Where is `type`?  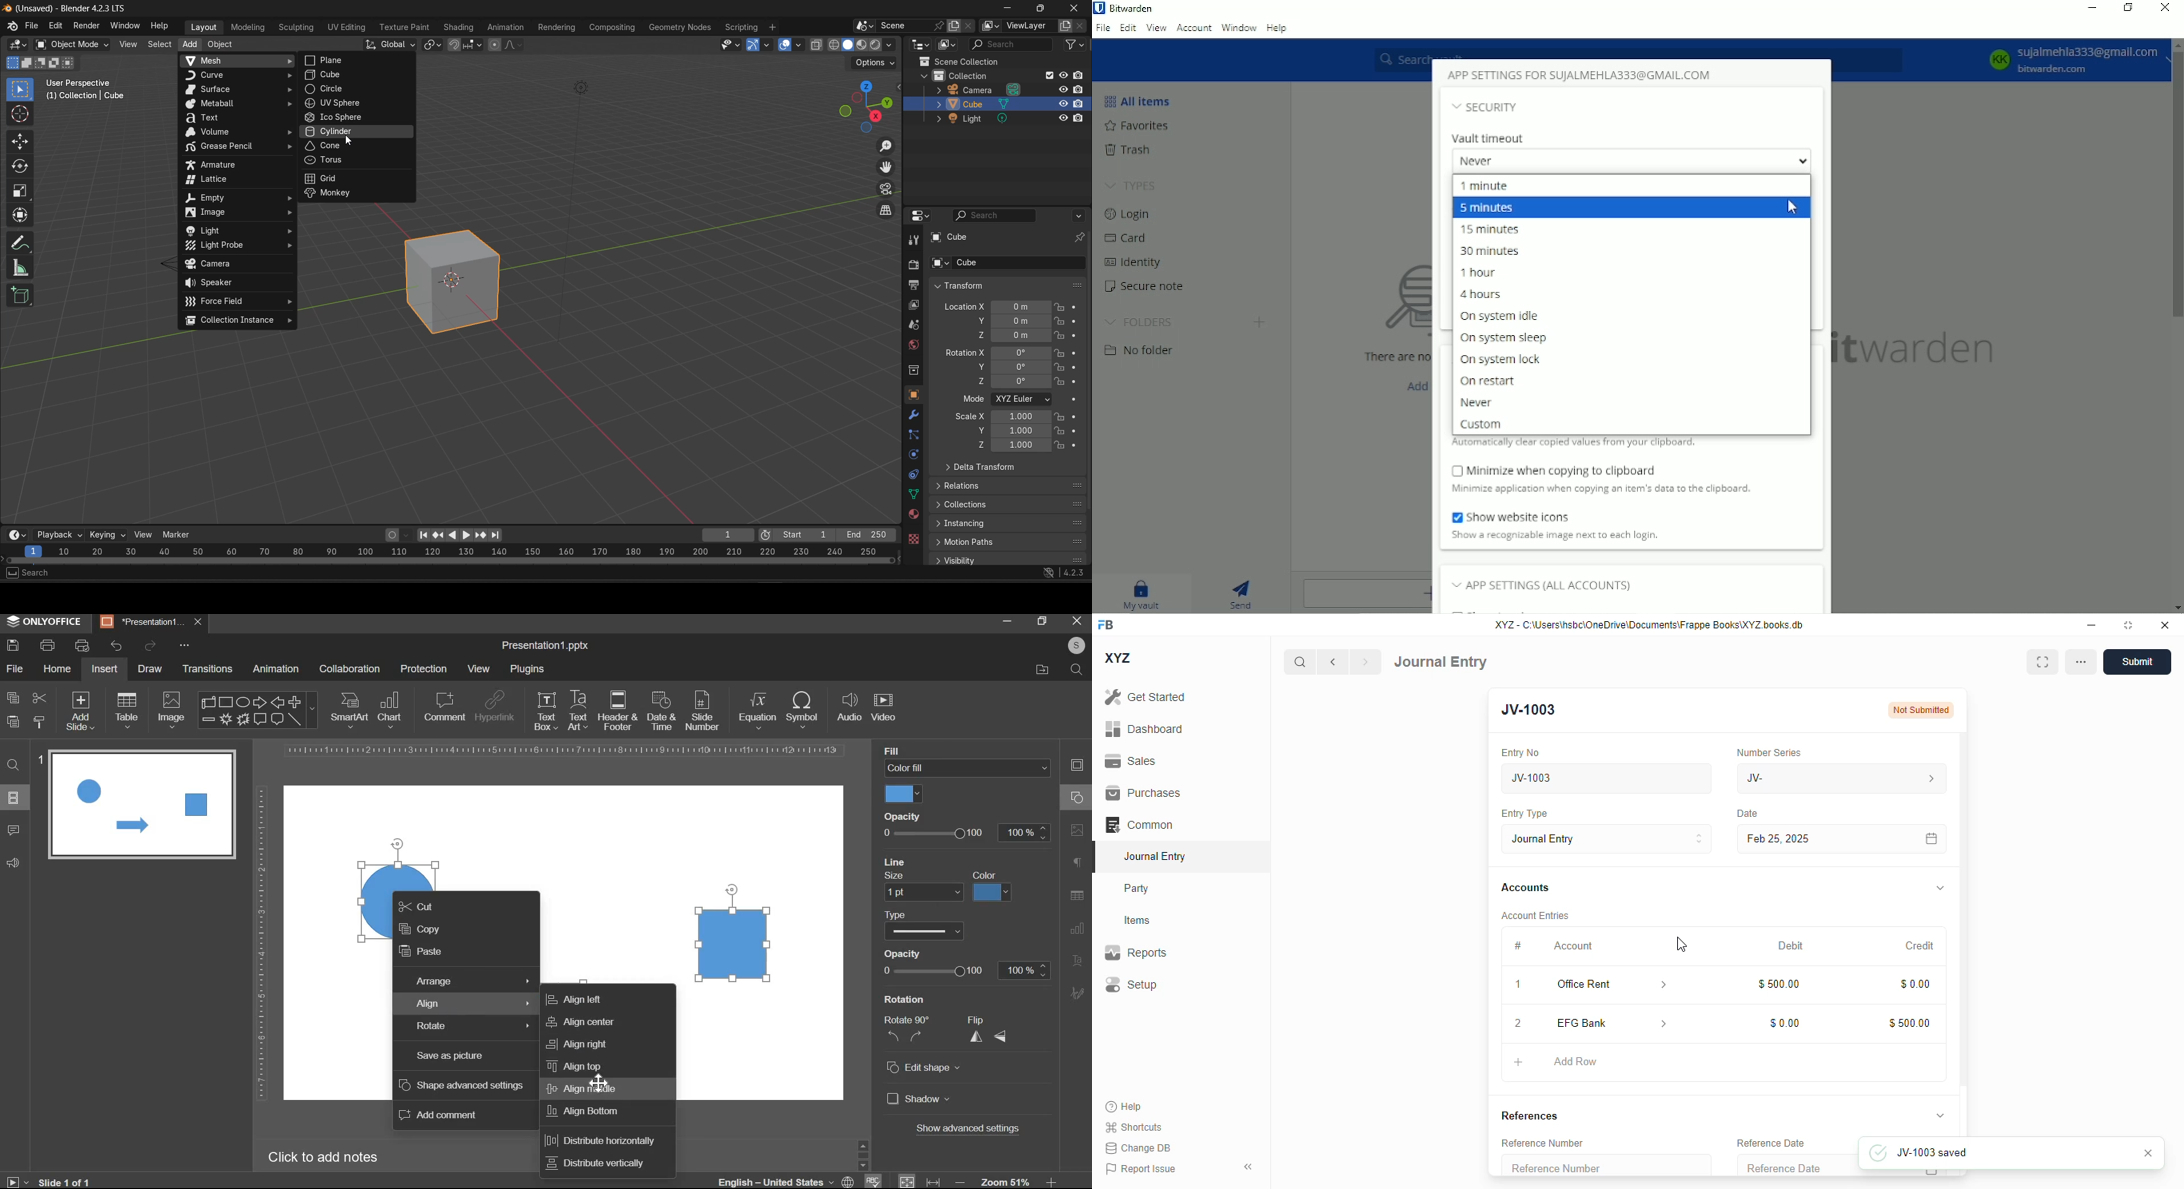 type is located at coordinates (898, 914).